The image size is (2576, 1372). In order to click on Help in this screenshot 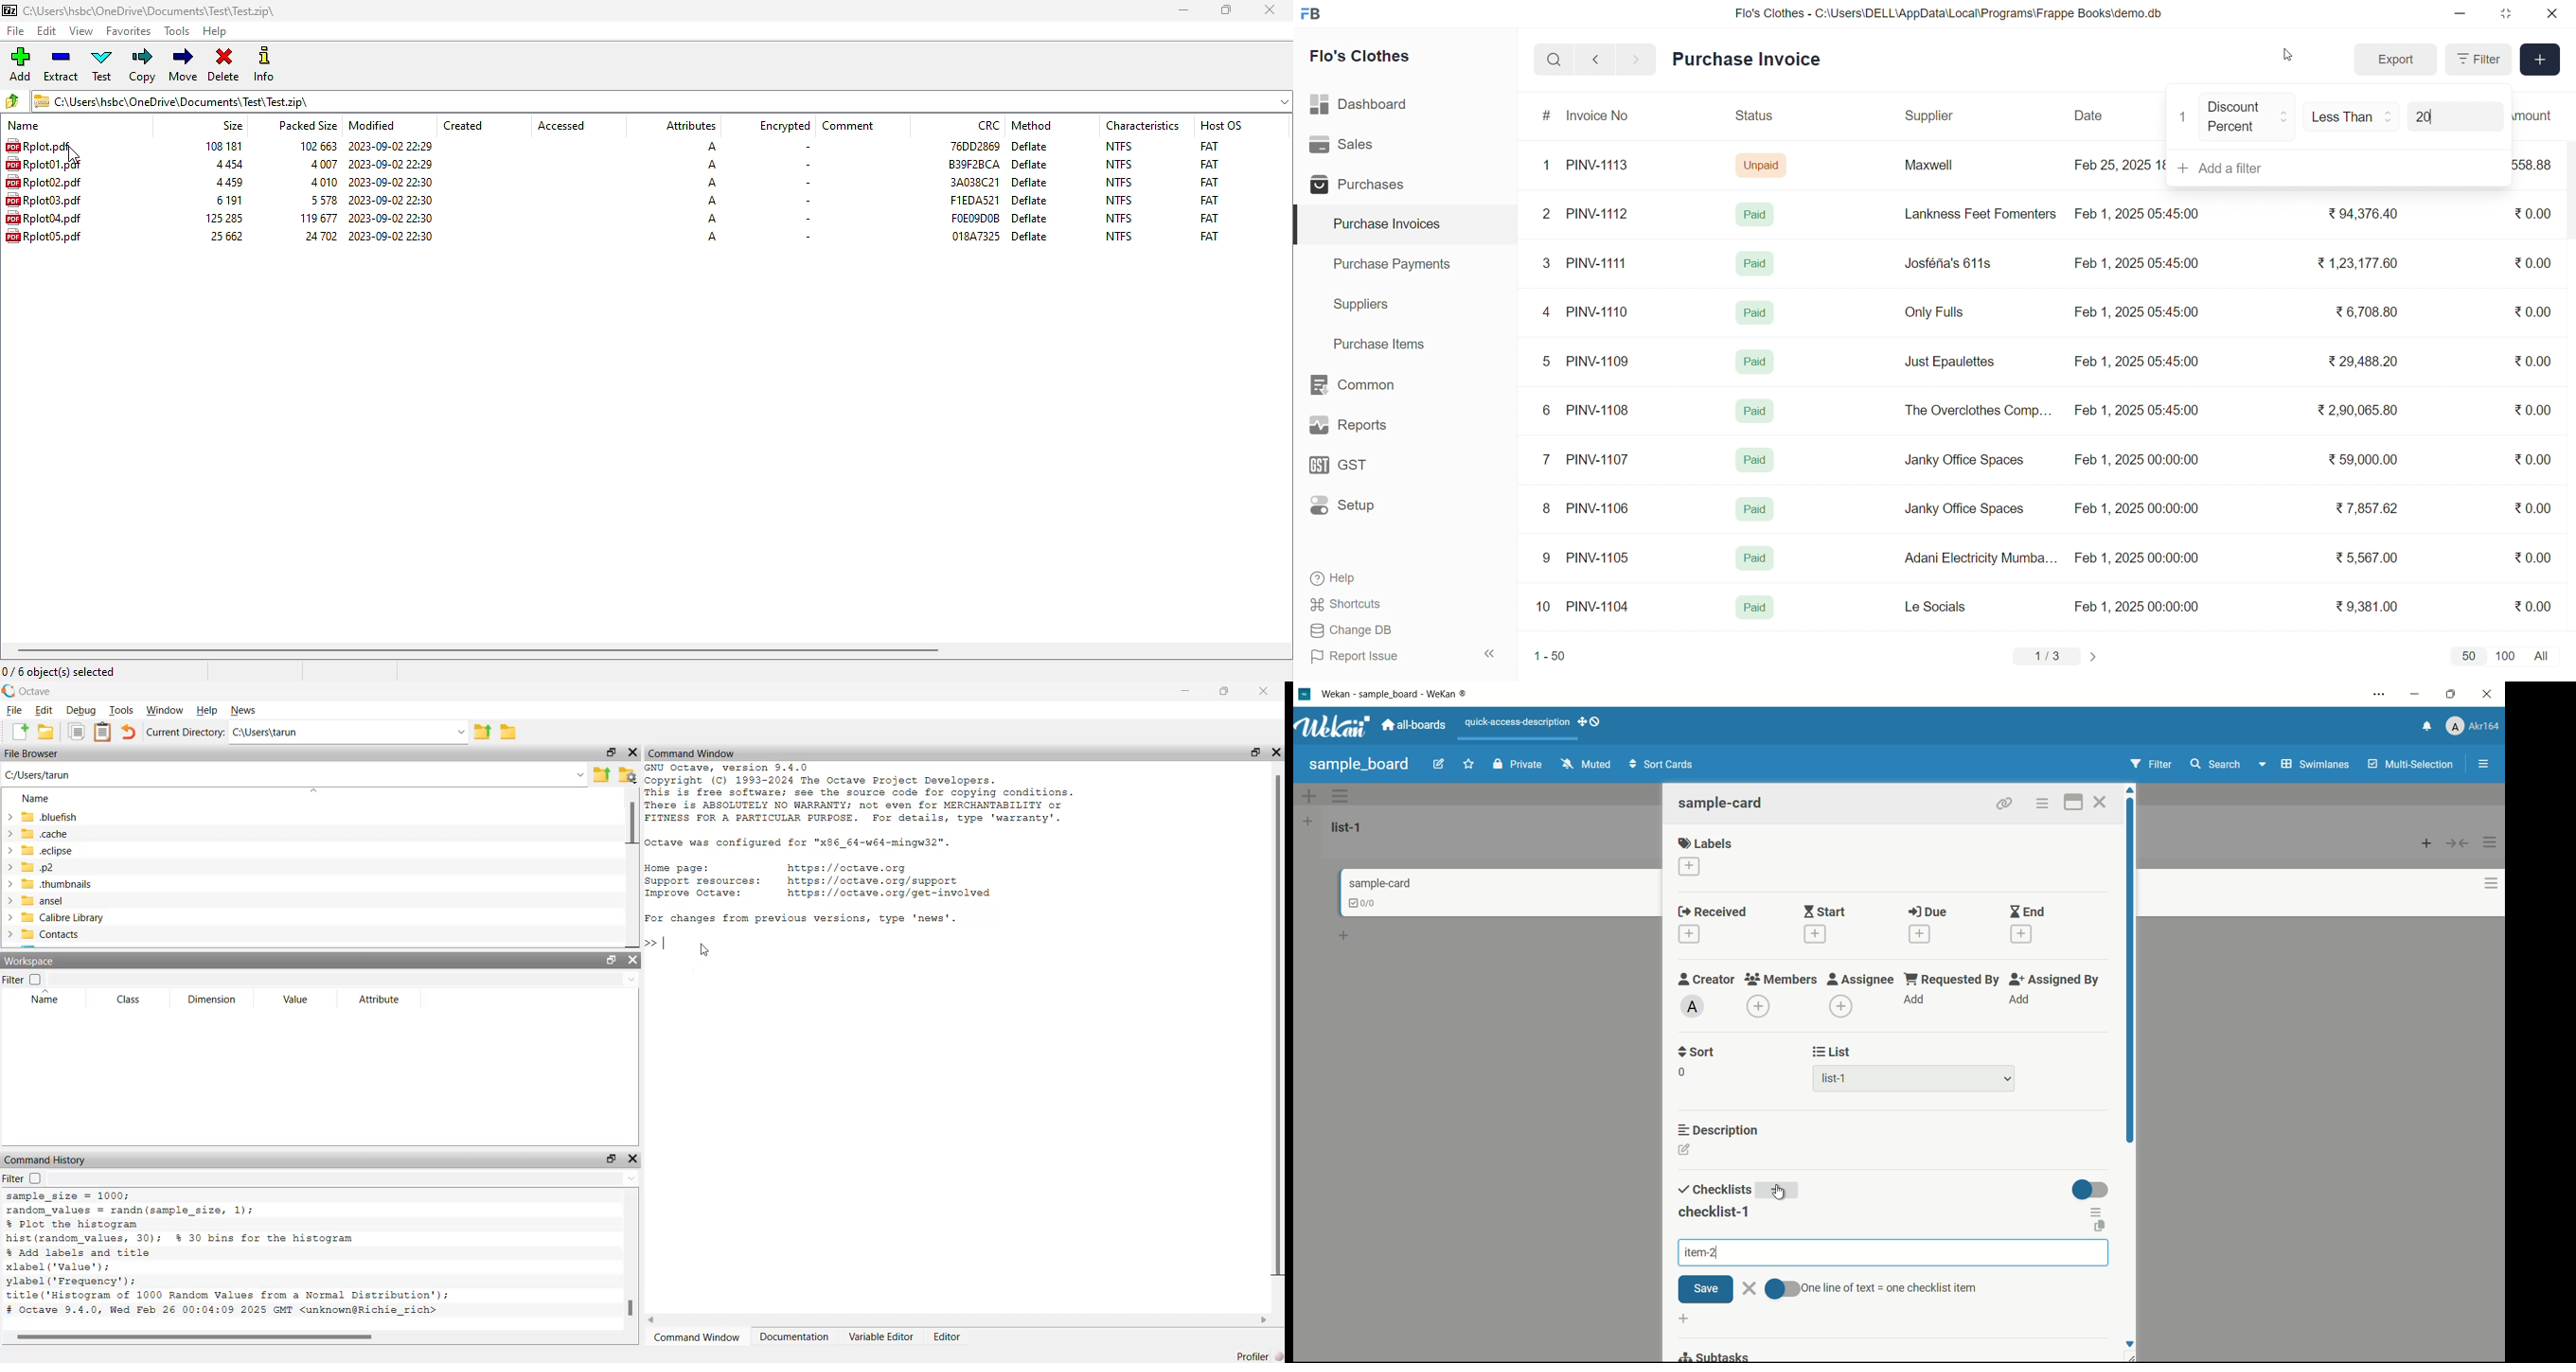, I will do `click(1376, 579)`.